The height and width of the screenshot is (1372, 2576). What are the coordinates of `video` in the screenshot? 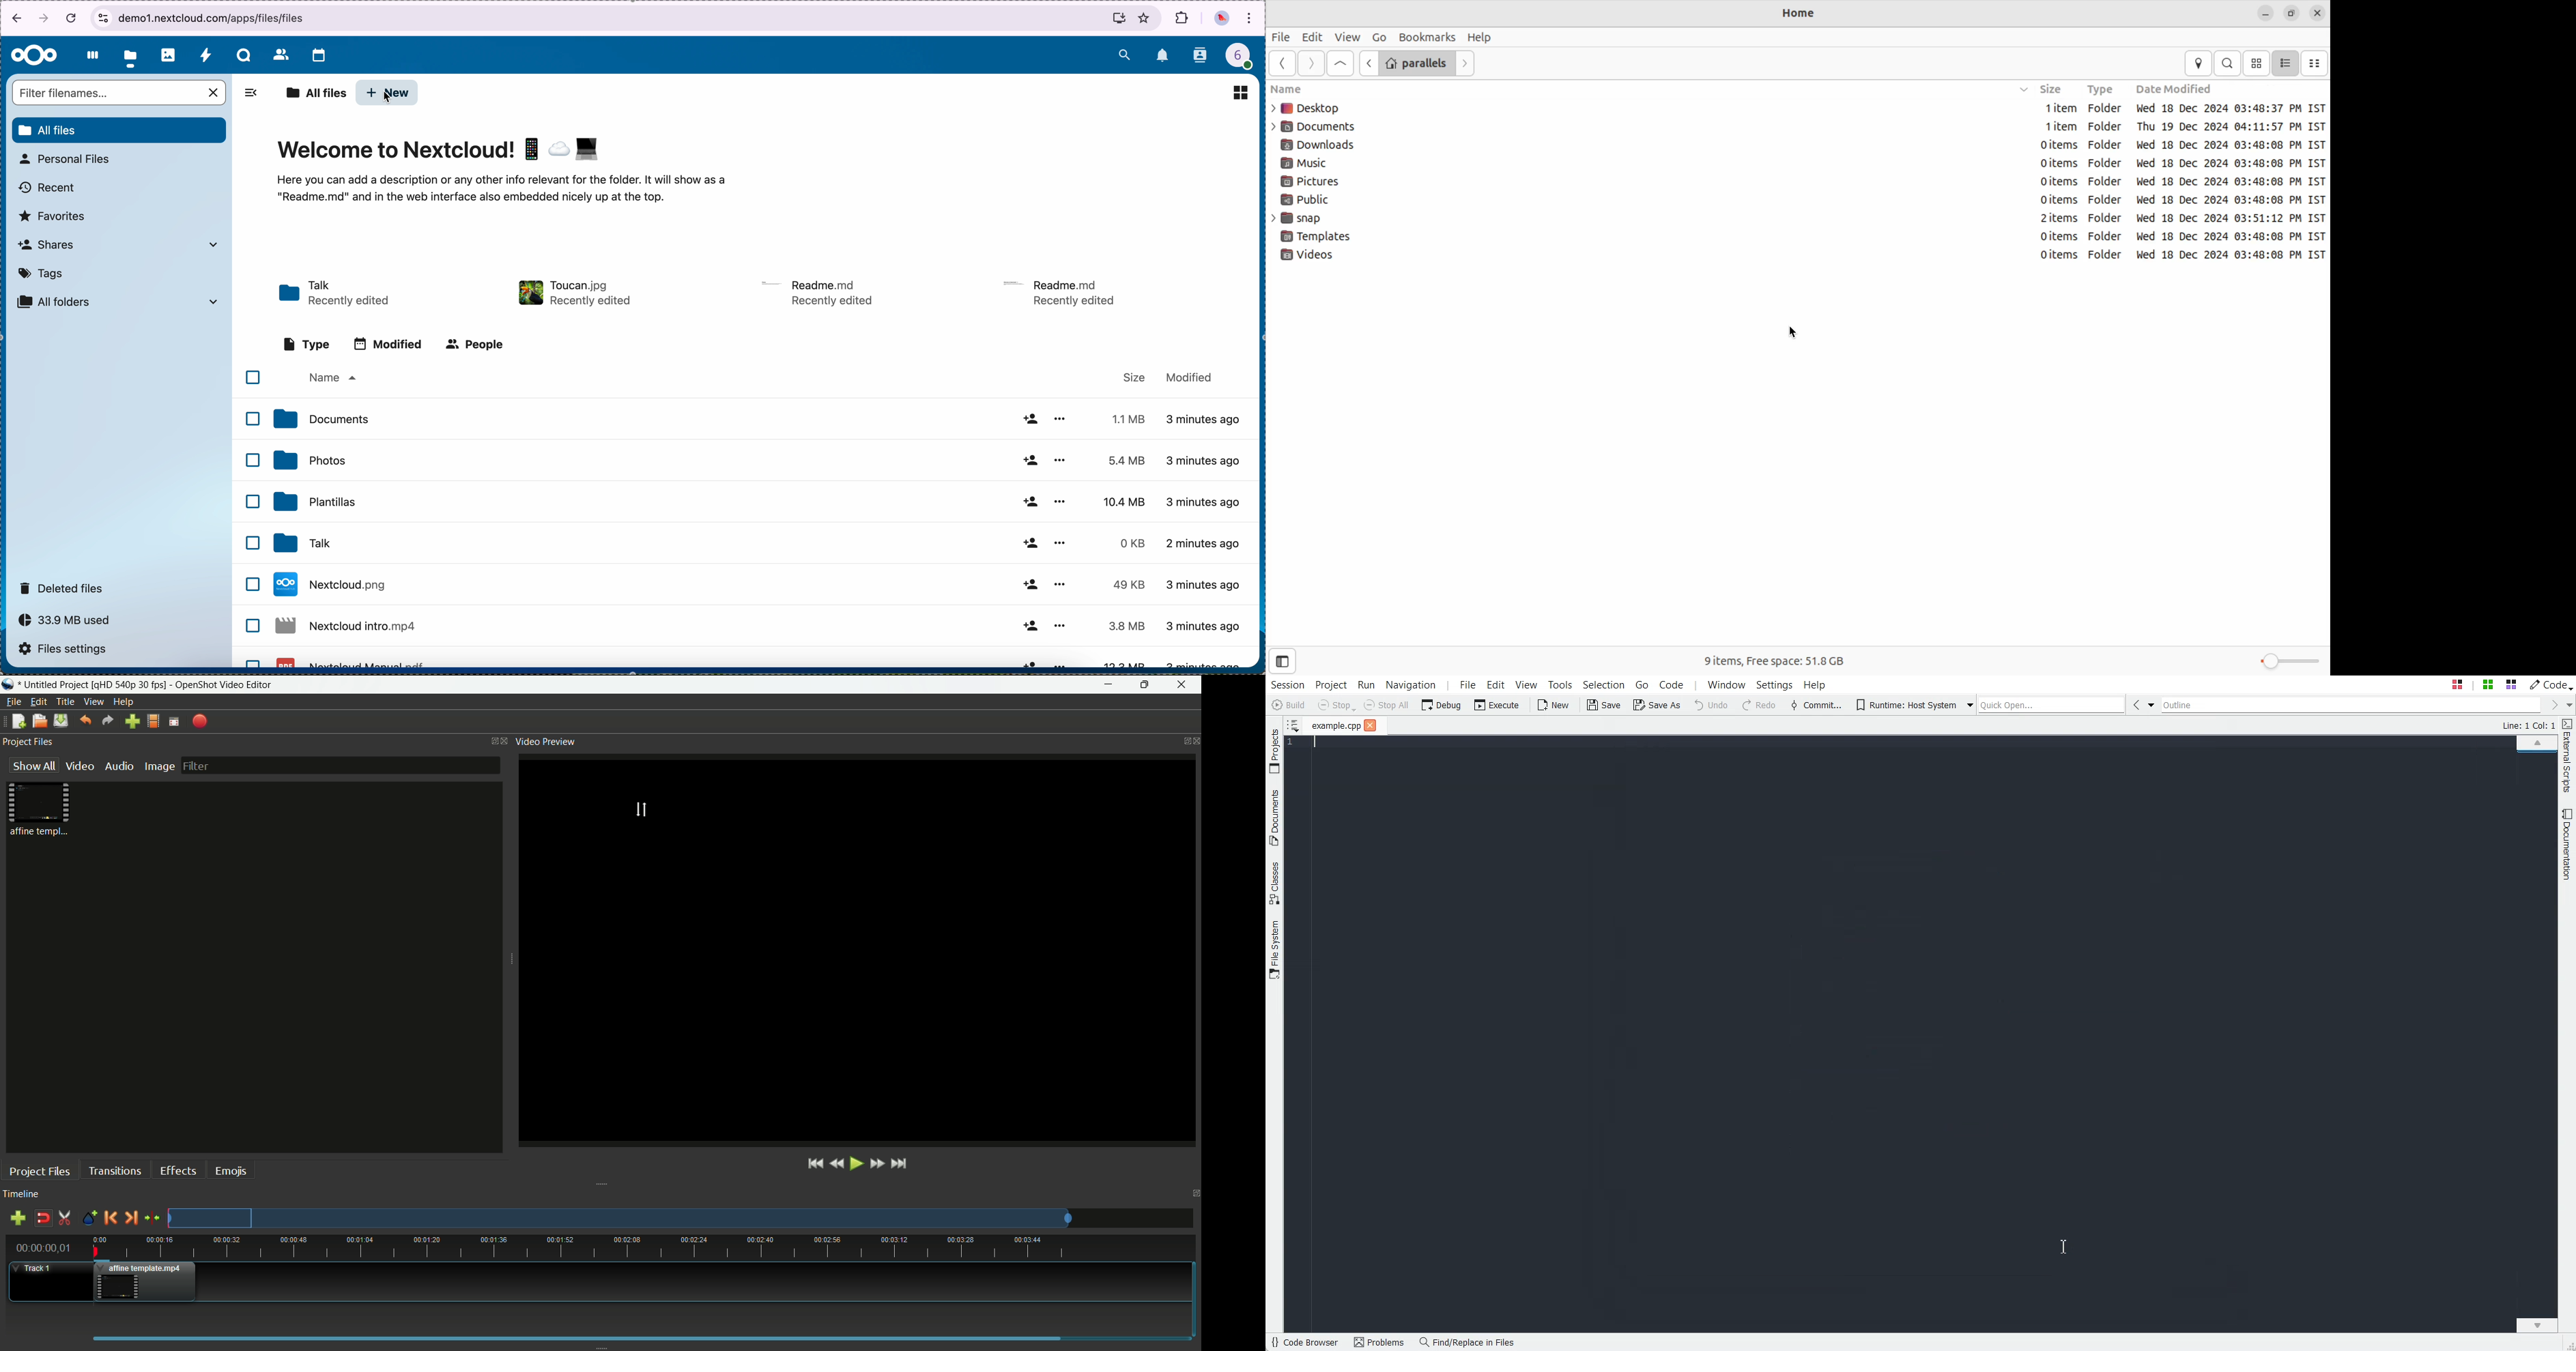 It's located at (80, 766).